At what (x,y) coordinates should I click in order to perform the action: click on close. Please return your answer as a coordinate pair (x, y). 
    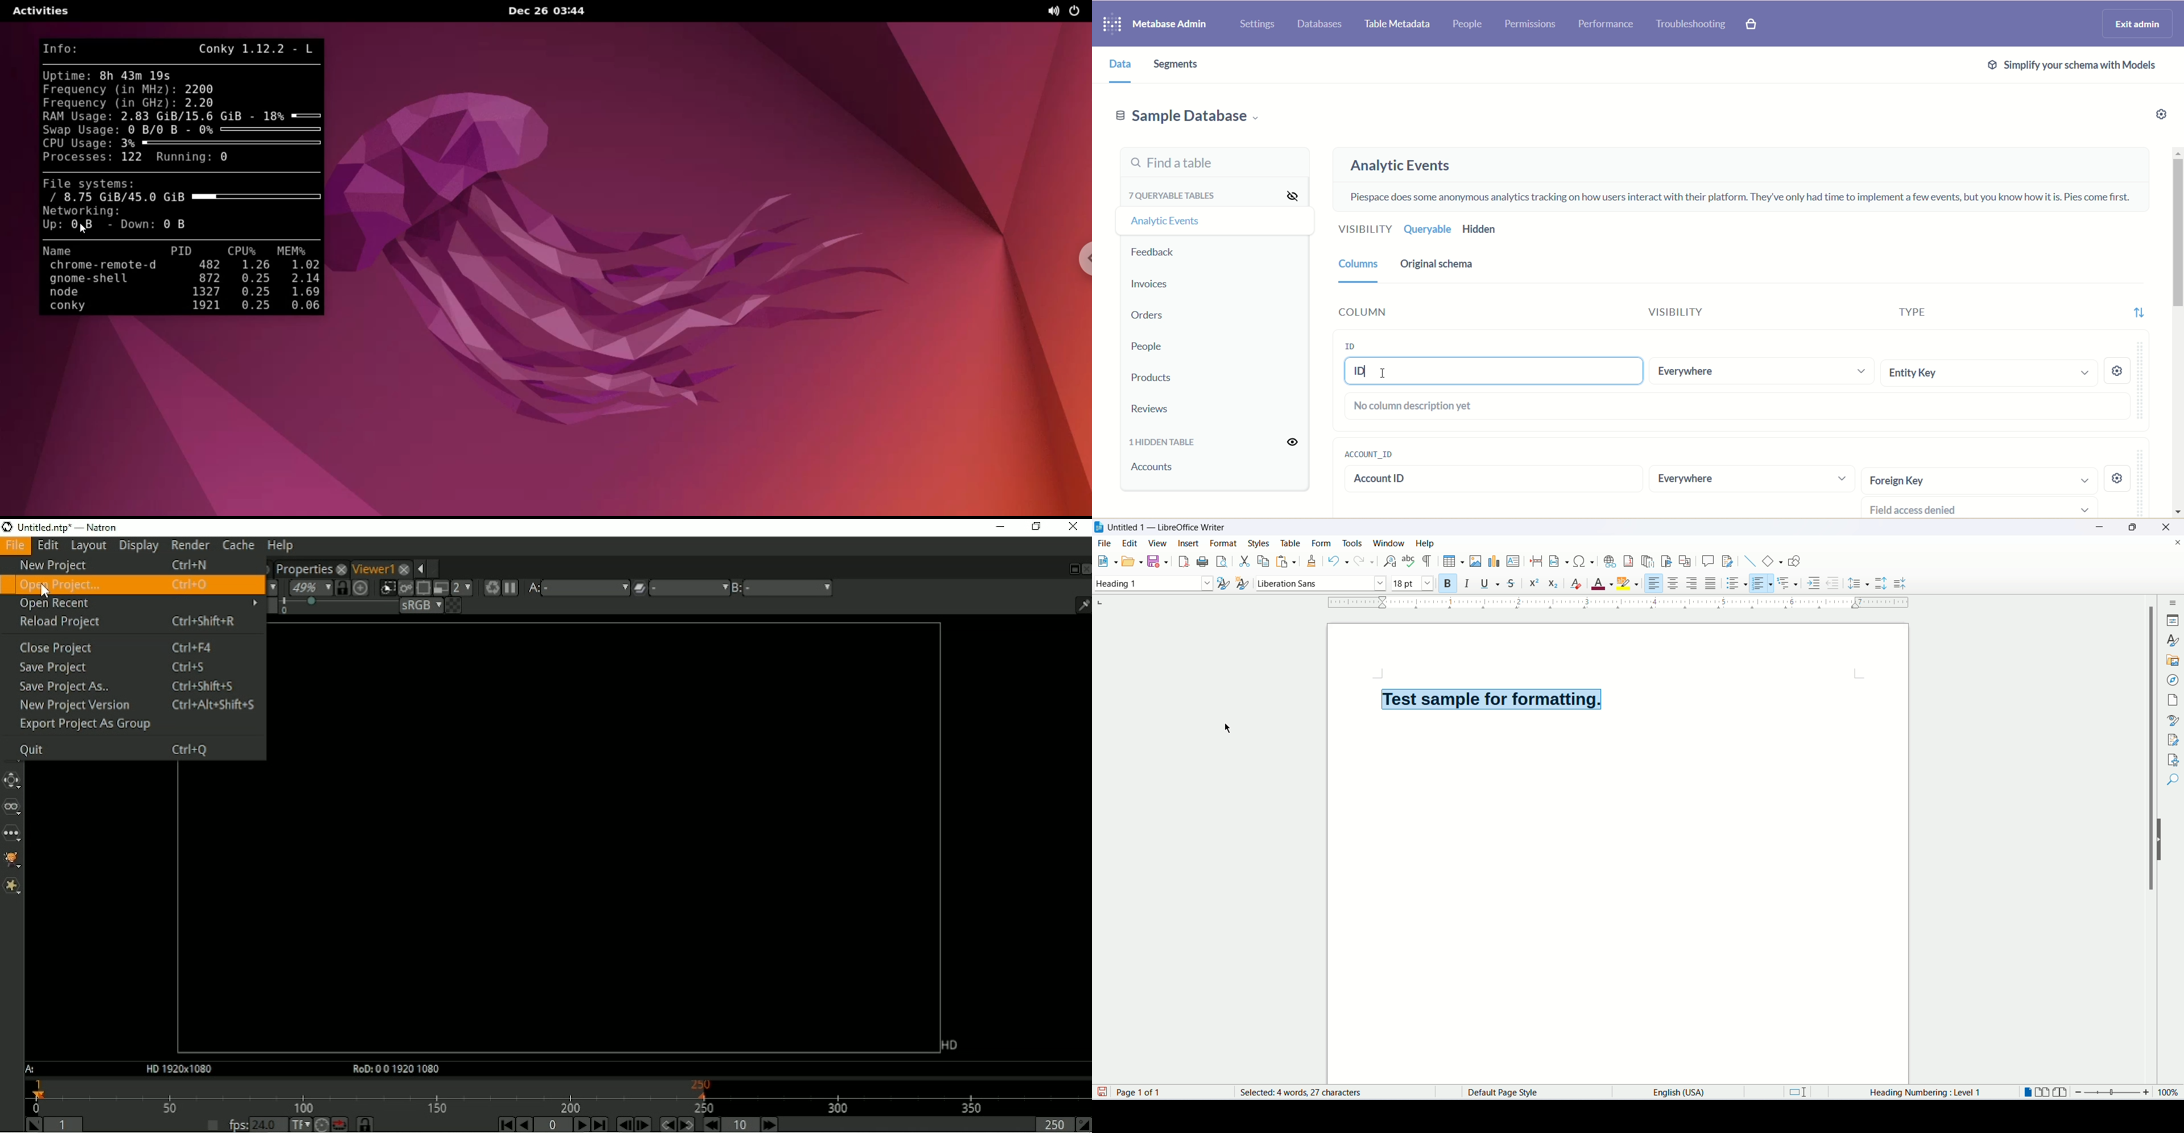
    Looking at the image, I should click on (2164, 527).